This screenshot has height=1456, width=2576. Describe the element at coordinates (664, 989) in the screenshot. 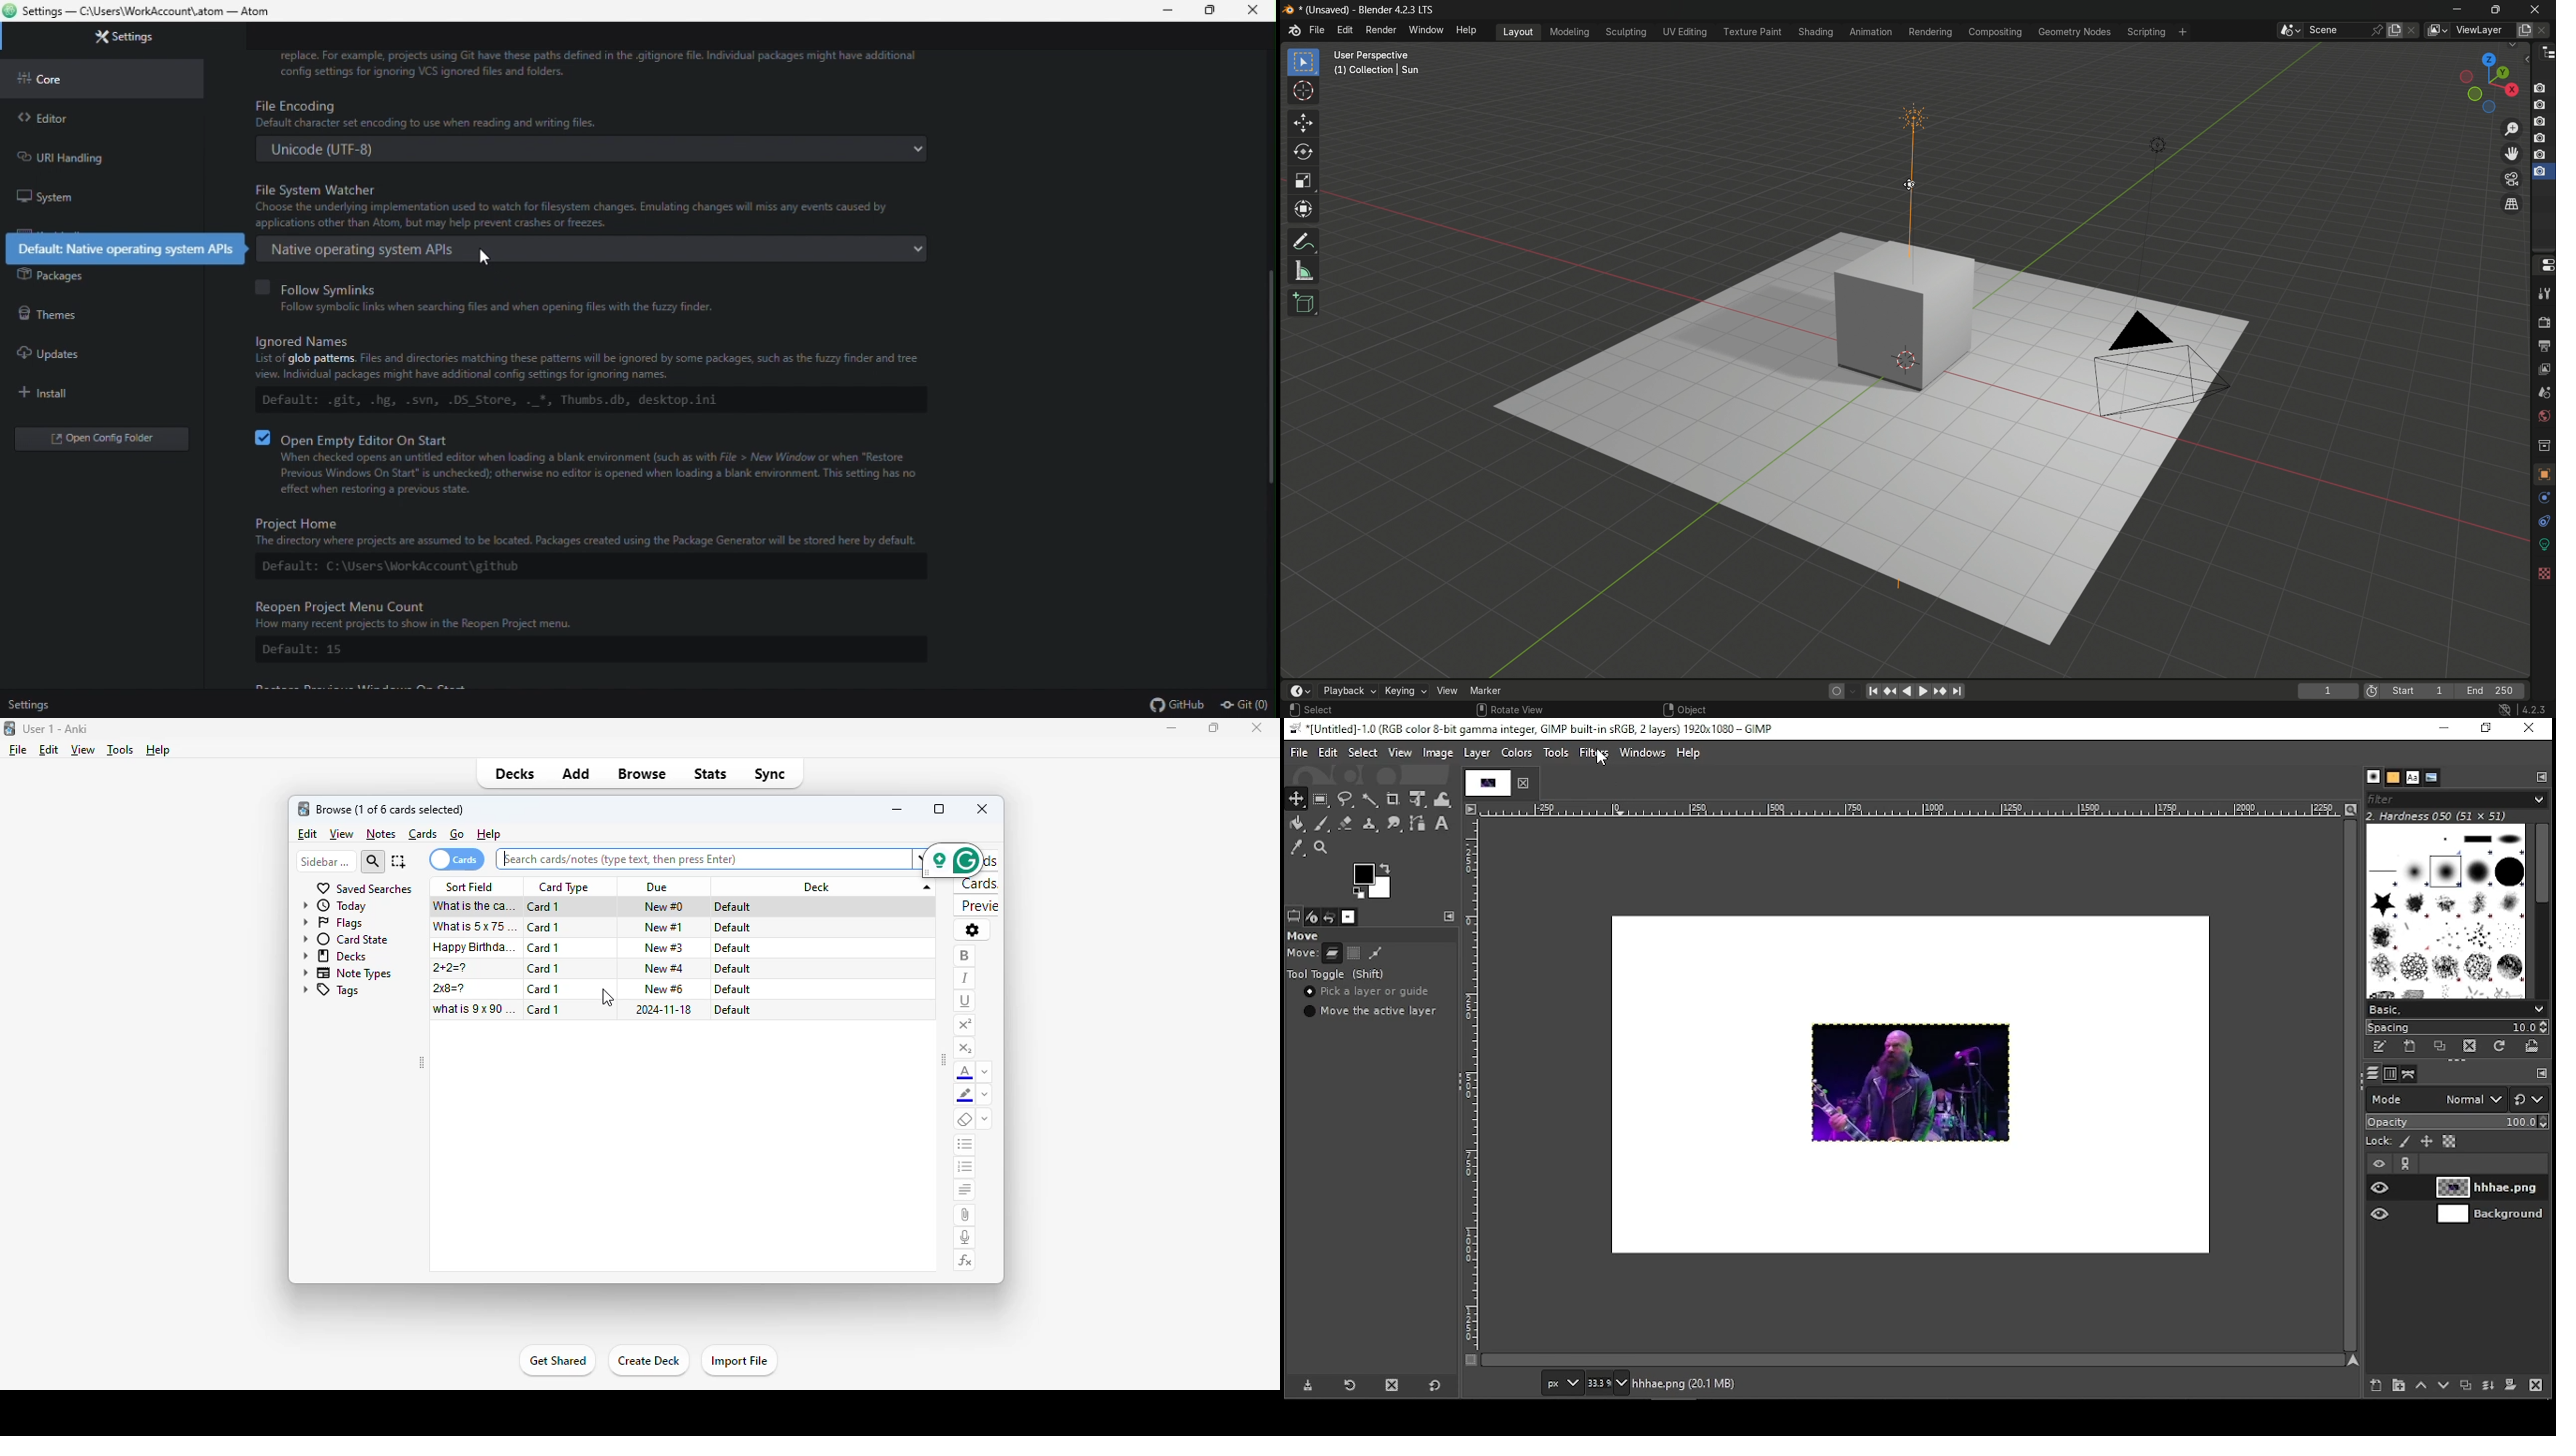

I see `new #6` at that location.